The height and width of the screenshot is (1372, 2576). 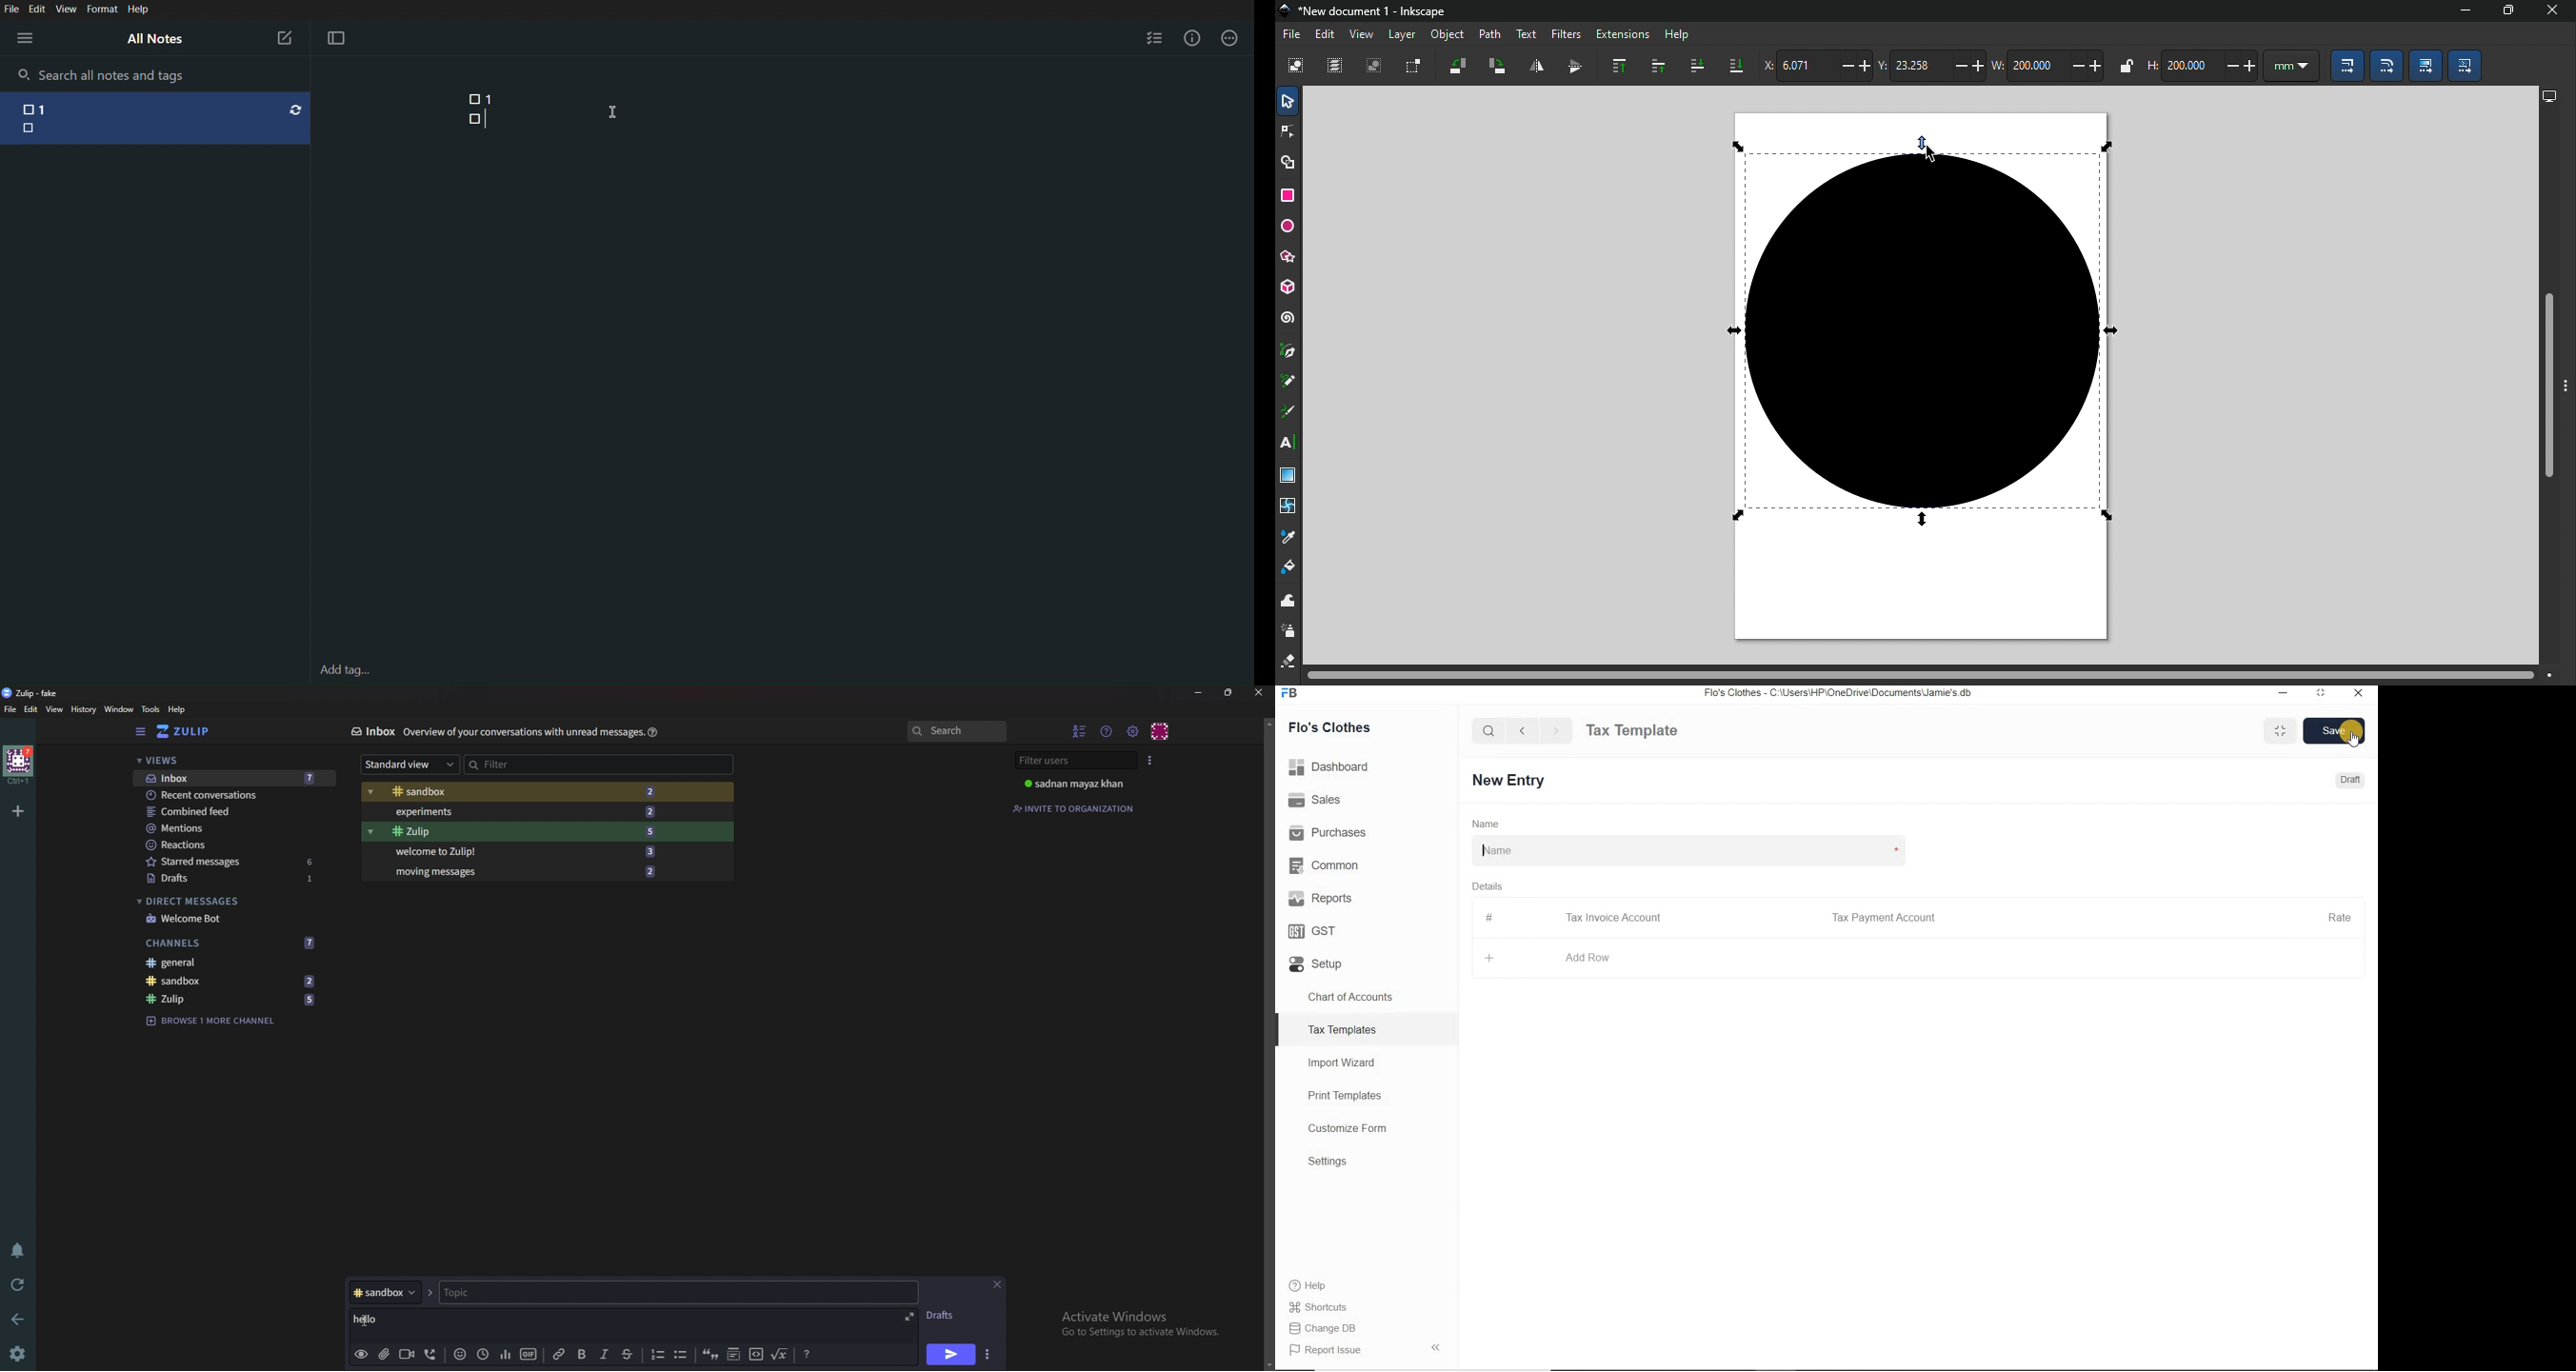 I want to click on Ellipse/arc tool, so click(x=1289, y=225).